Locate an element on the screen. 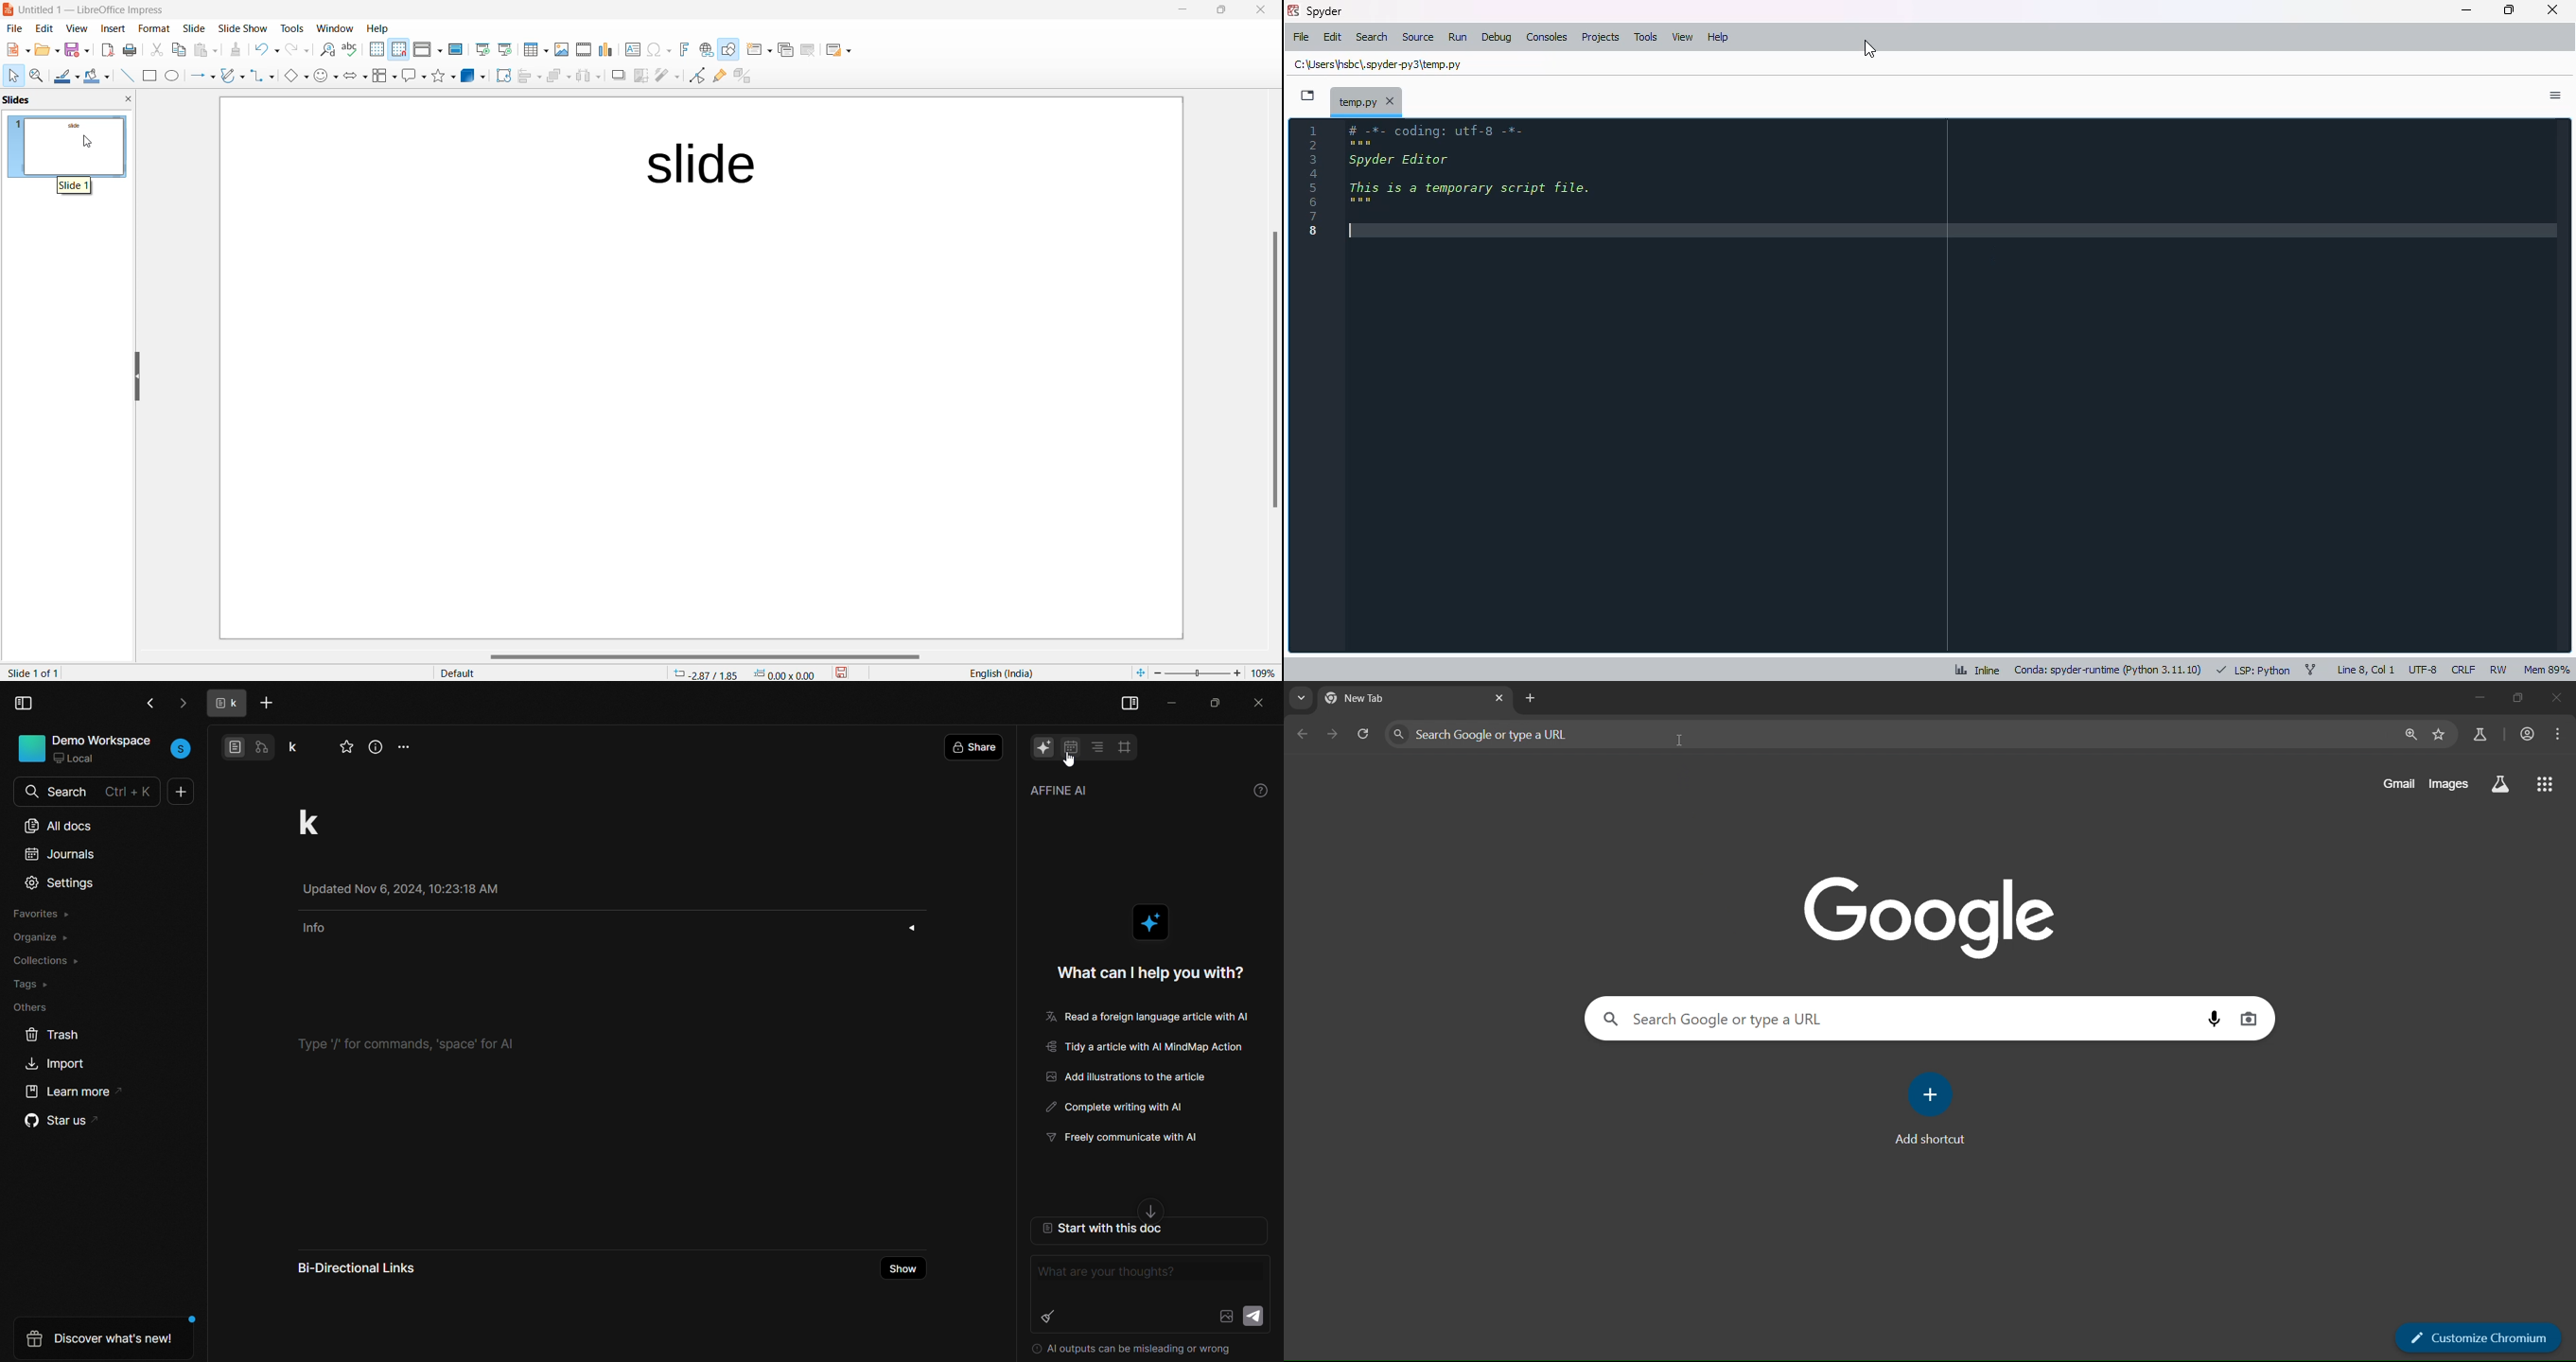 The width and height of the screenshot is (2576, 1372). Shadow is located at coordinates (614, 76).